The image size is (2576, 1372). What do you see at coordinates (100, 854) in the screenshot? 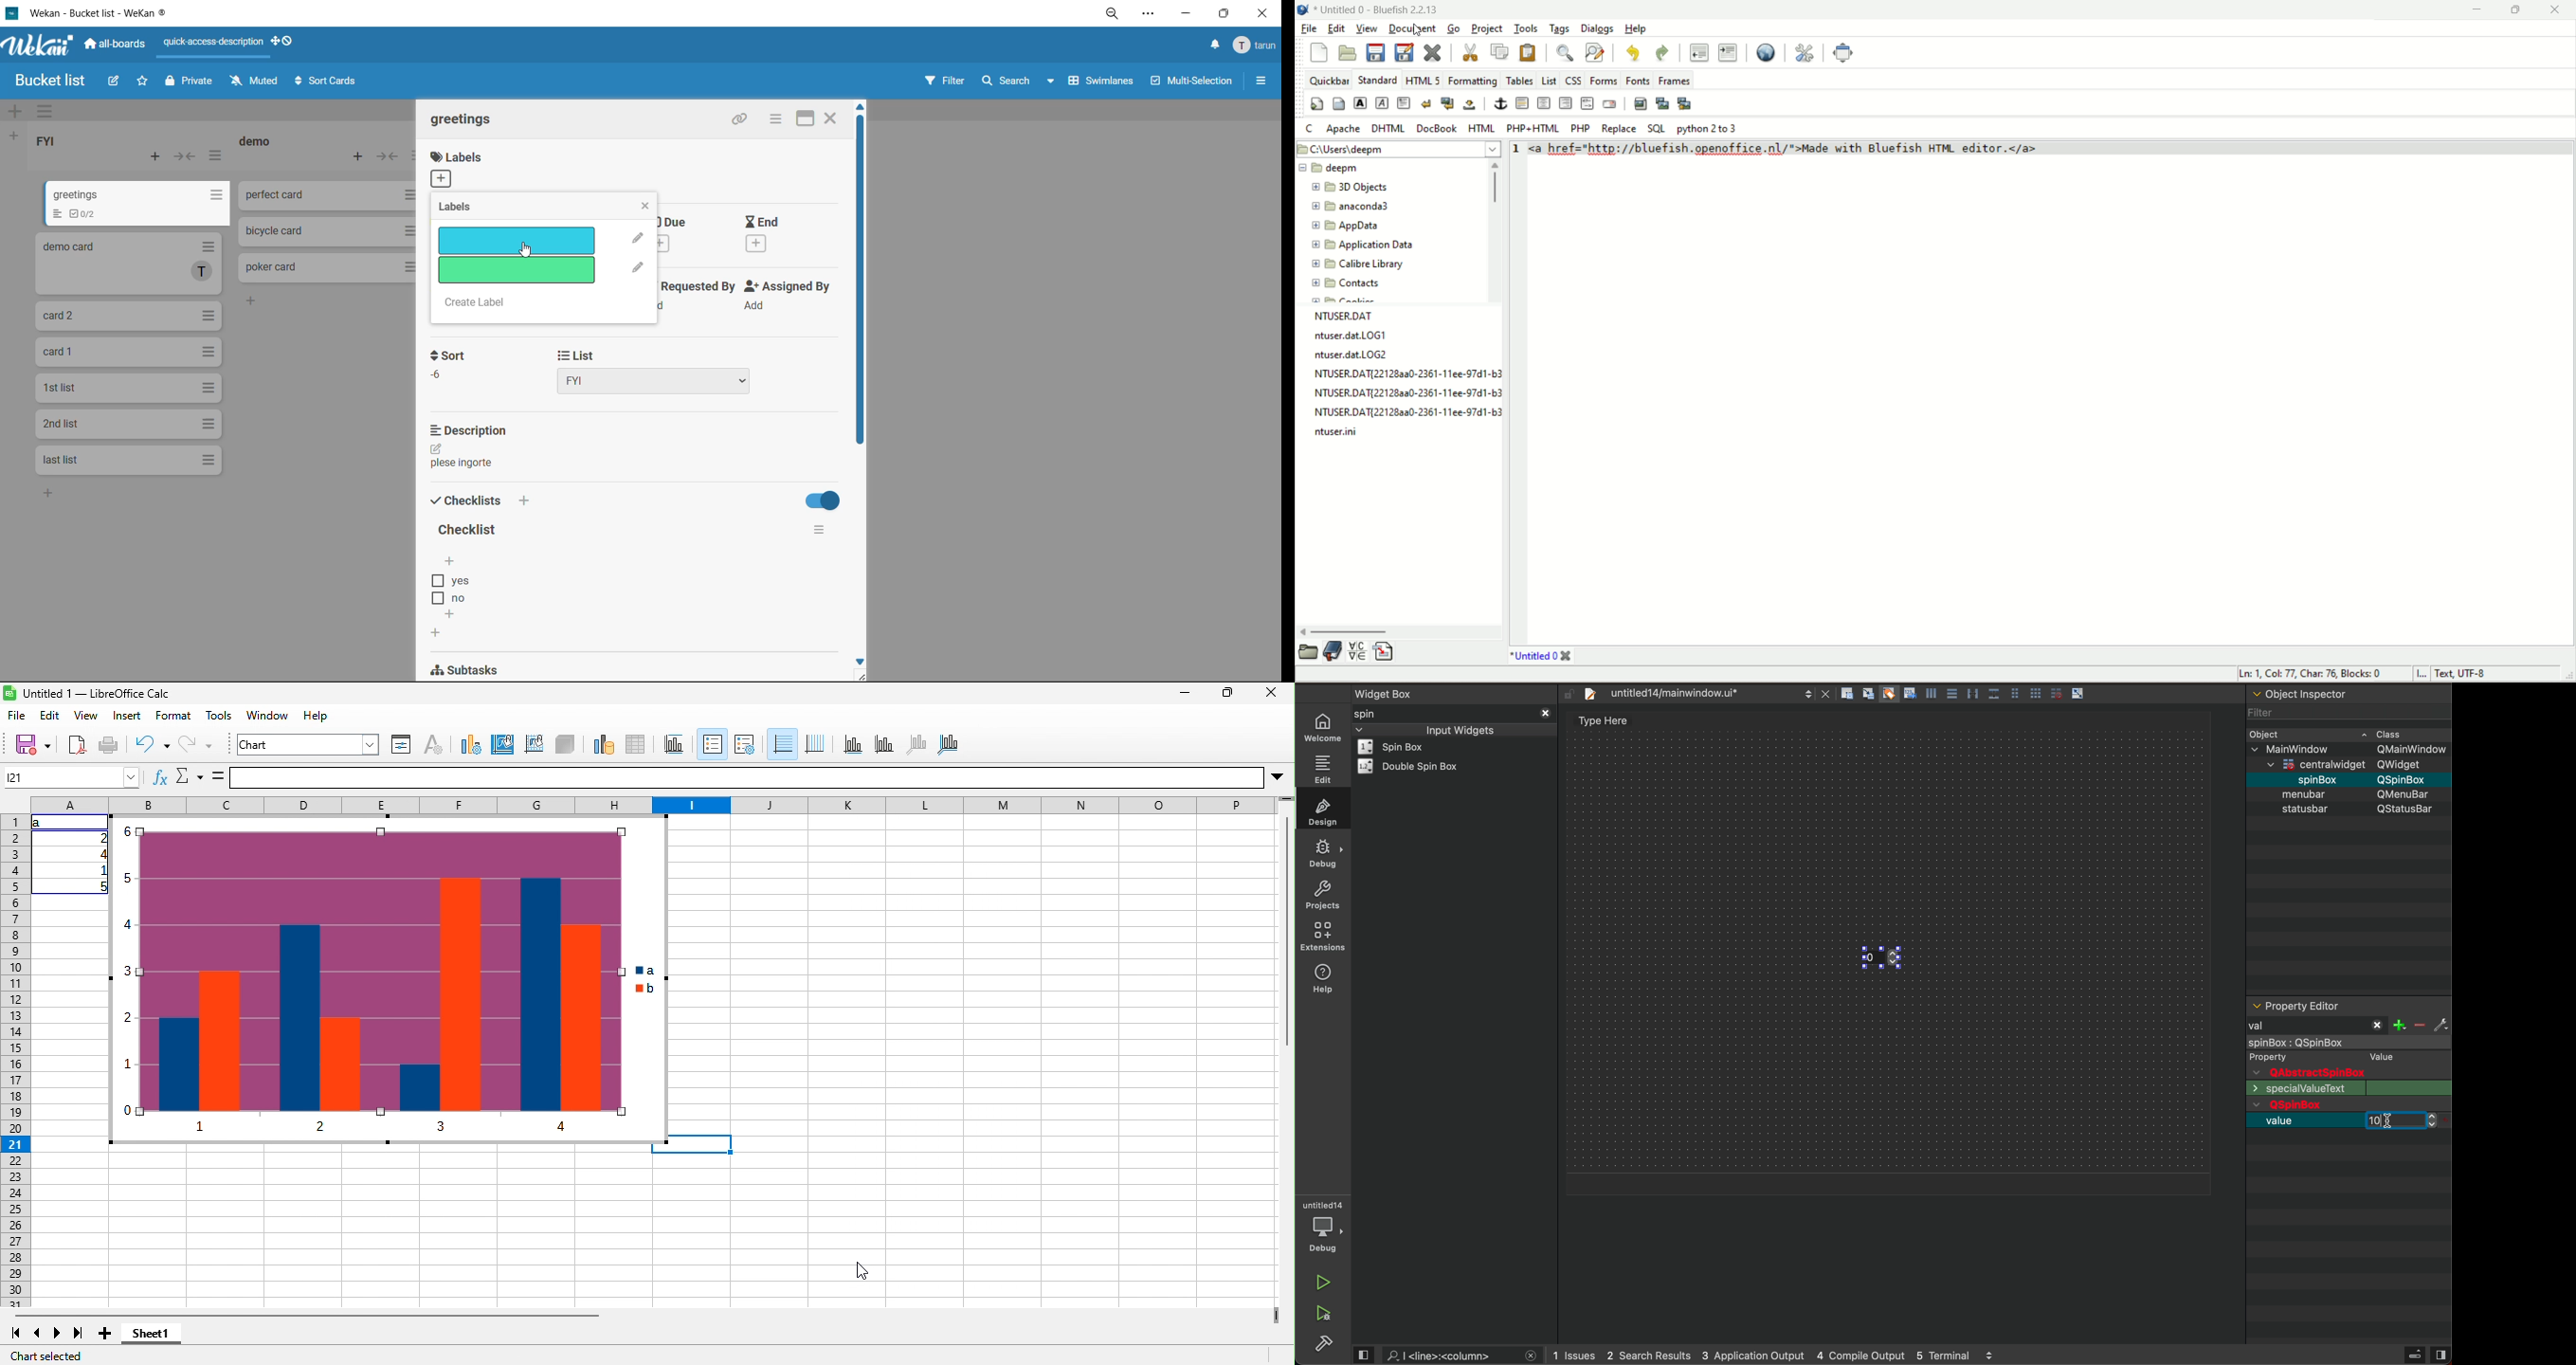
I see `4` at bounding box center [100, 854].